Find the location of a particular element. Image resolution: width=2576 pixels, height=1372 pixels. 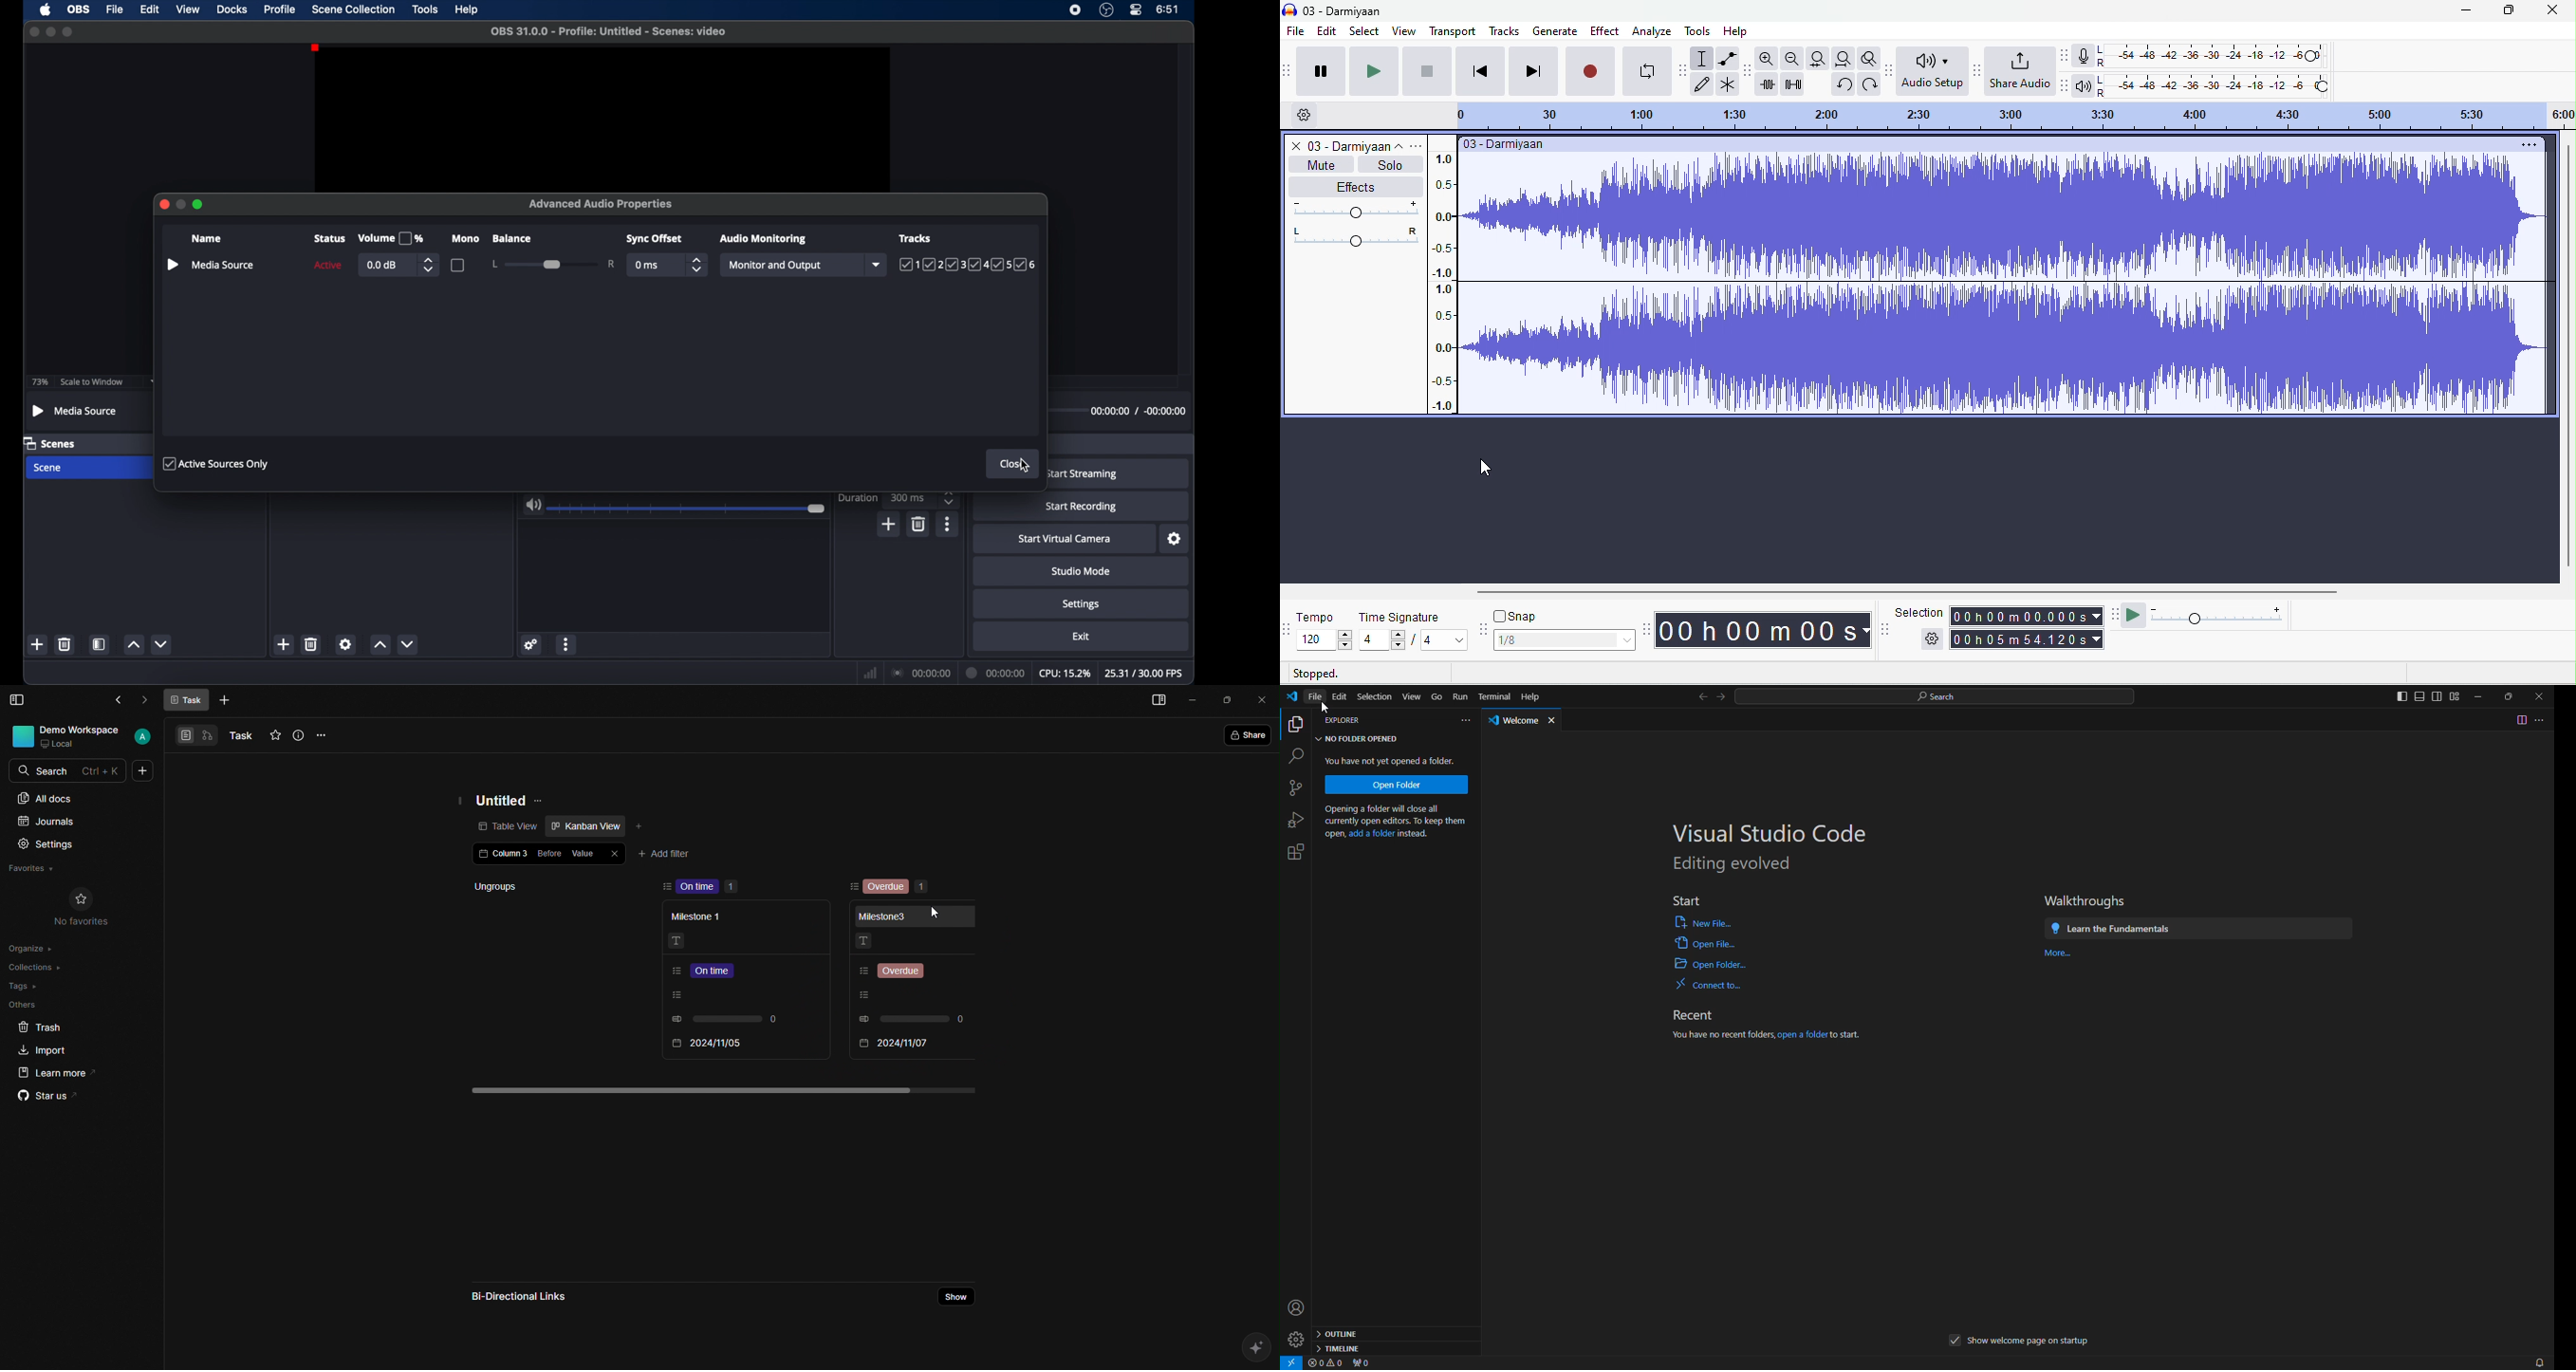

monitor off is located at coordinates (758, 265).